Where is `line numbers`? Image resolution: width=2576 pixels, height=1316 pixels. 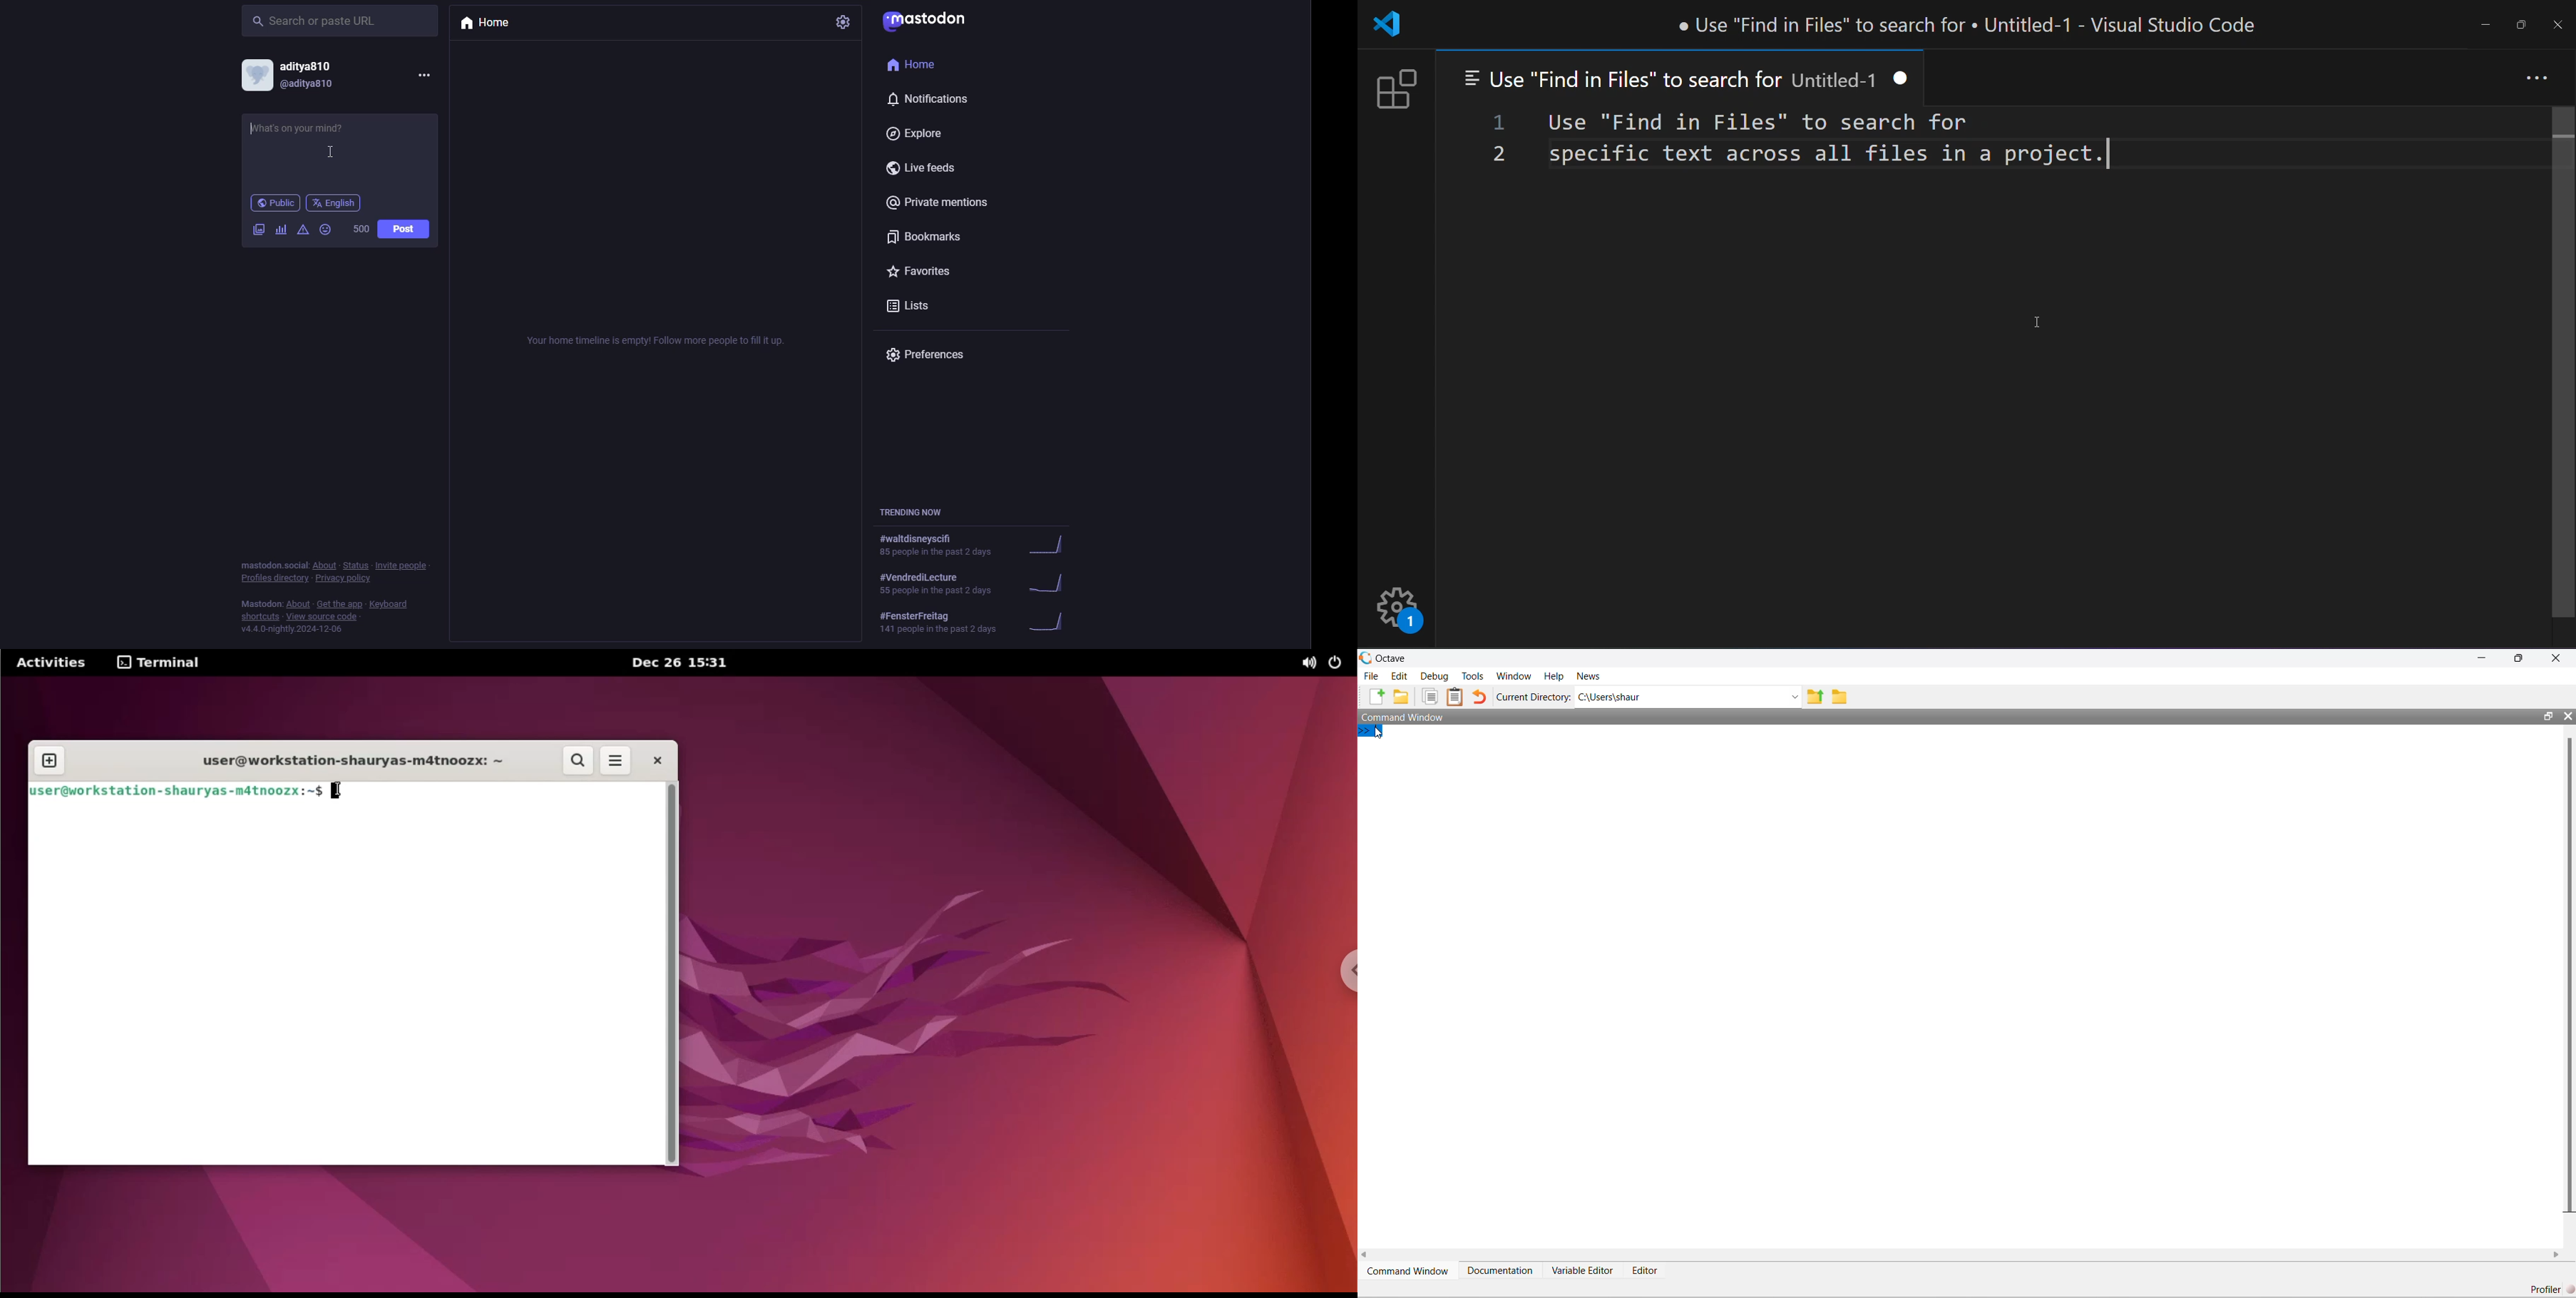 line numbers is located at coordinates (1497, 138).